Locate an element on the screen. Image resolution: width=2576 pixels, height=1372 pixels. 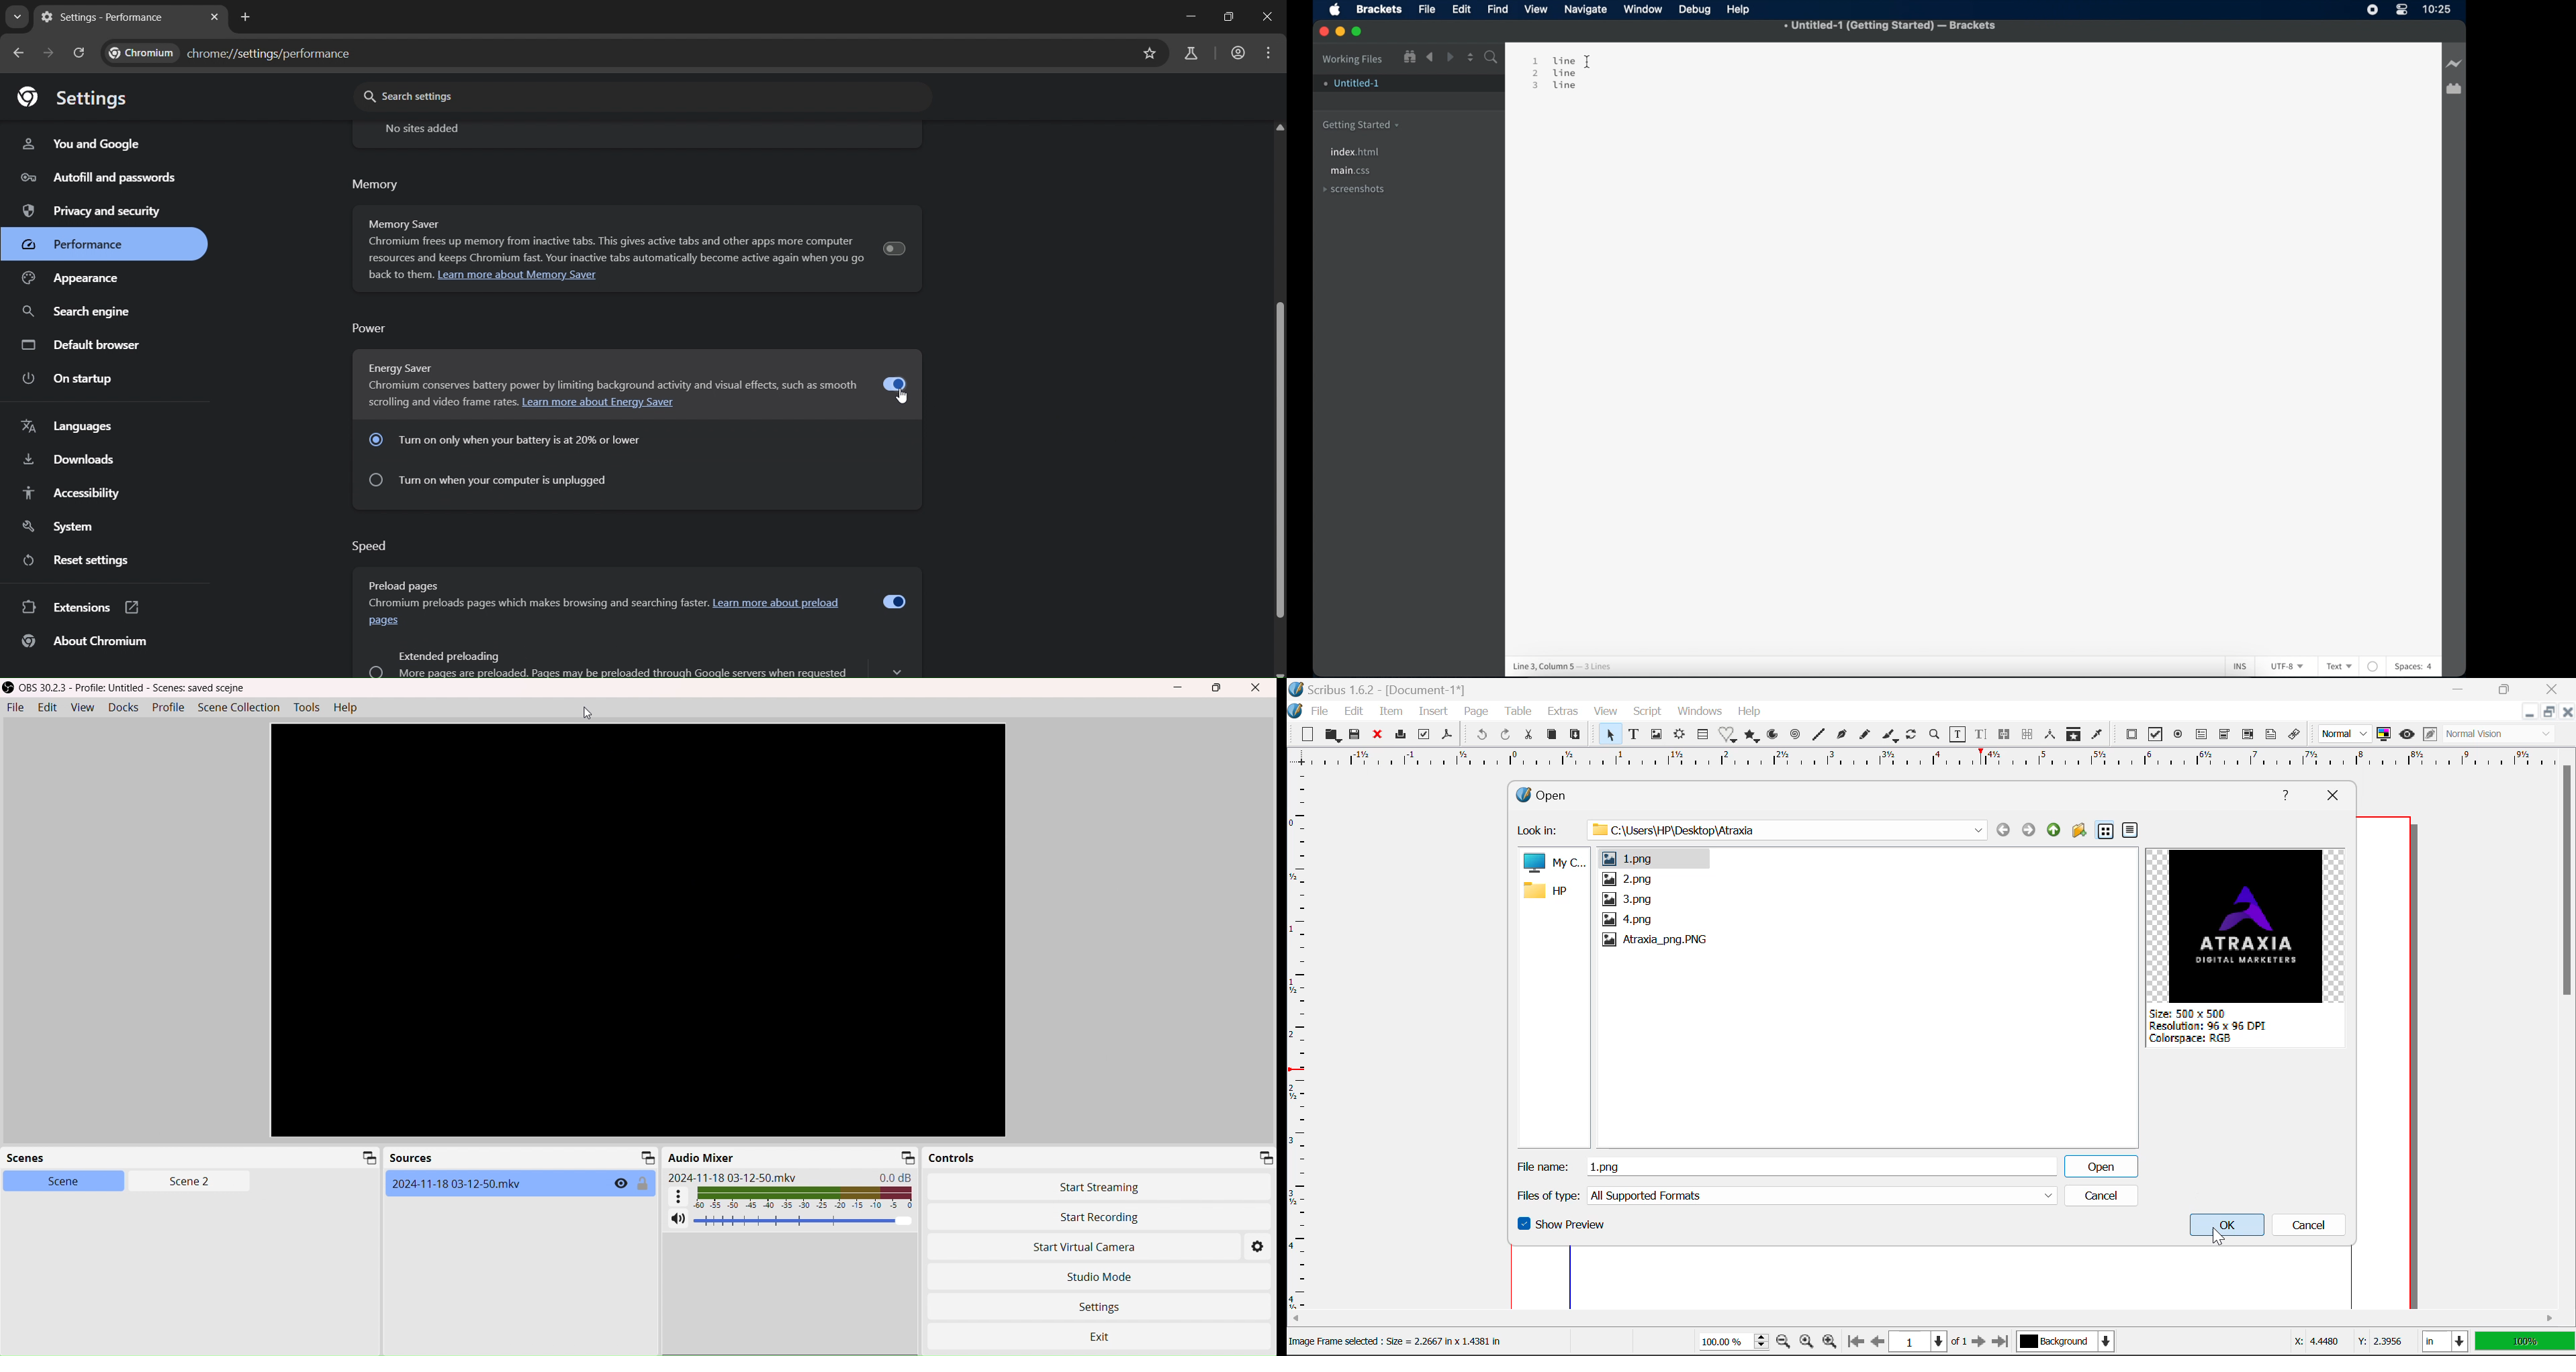
Close is located at coordinates (1259, 688).